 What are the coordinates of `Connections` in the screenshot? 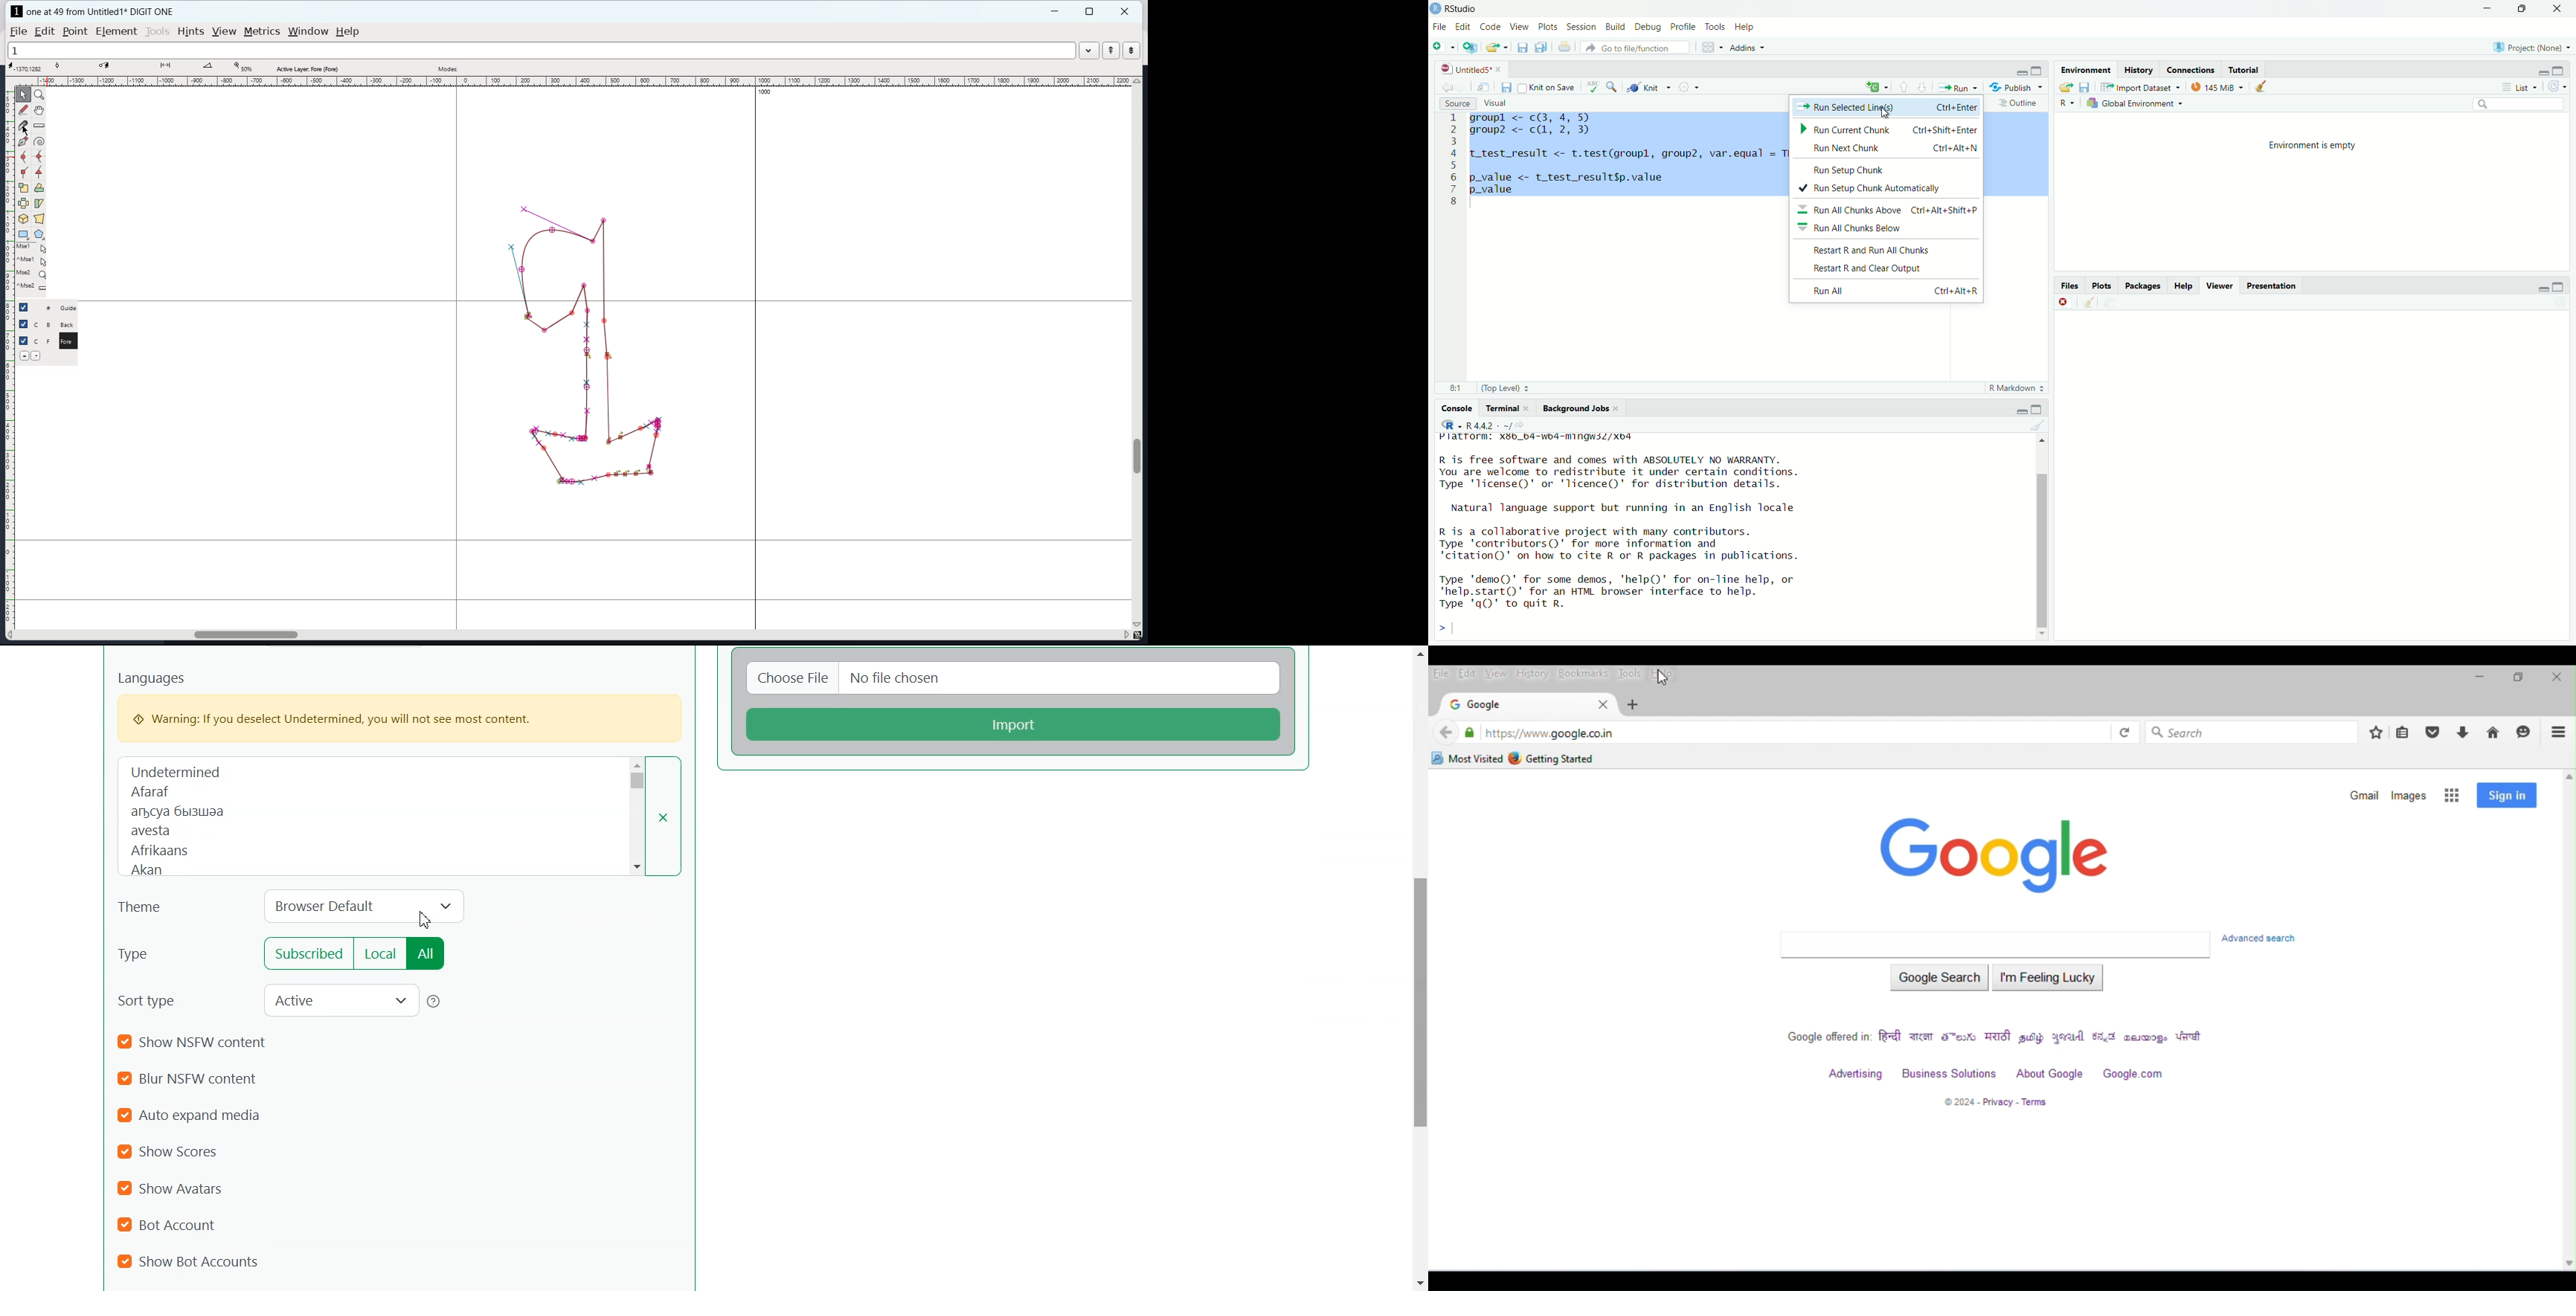 It's located at (2190, 69).